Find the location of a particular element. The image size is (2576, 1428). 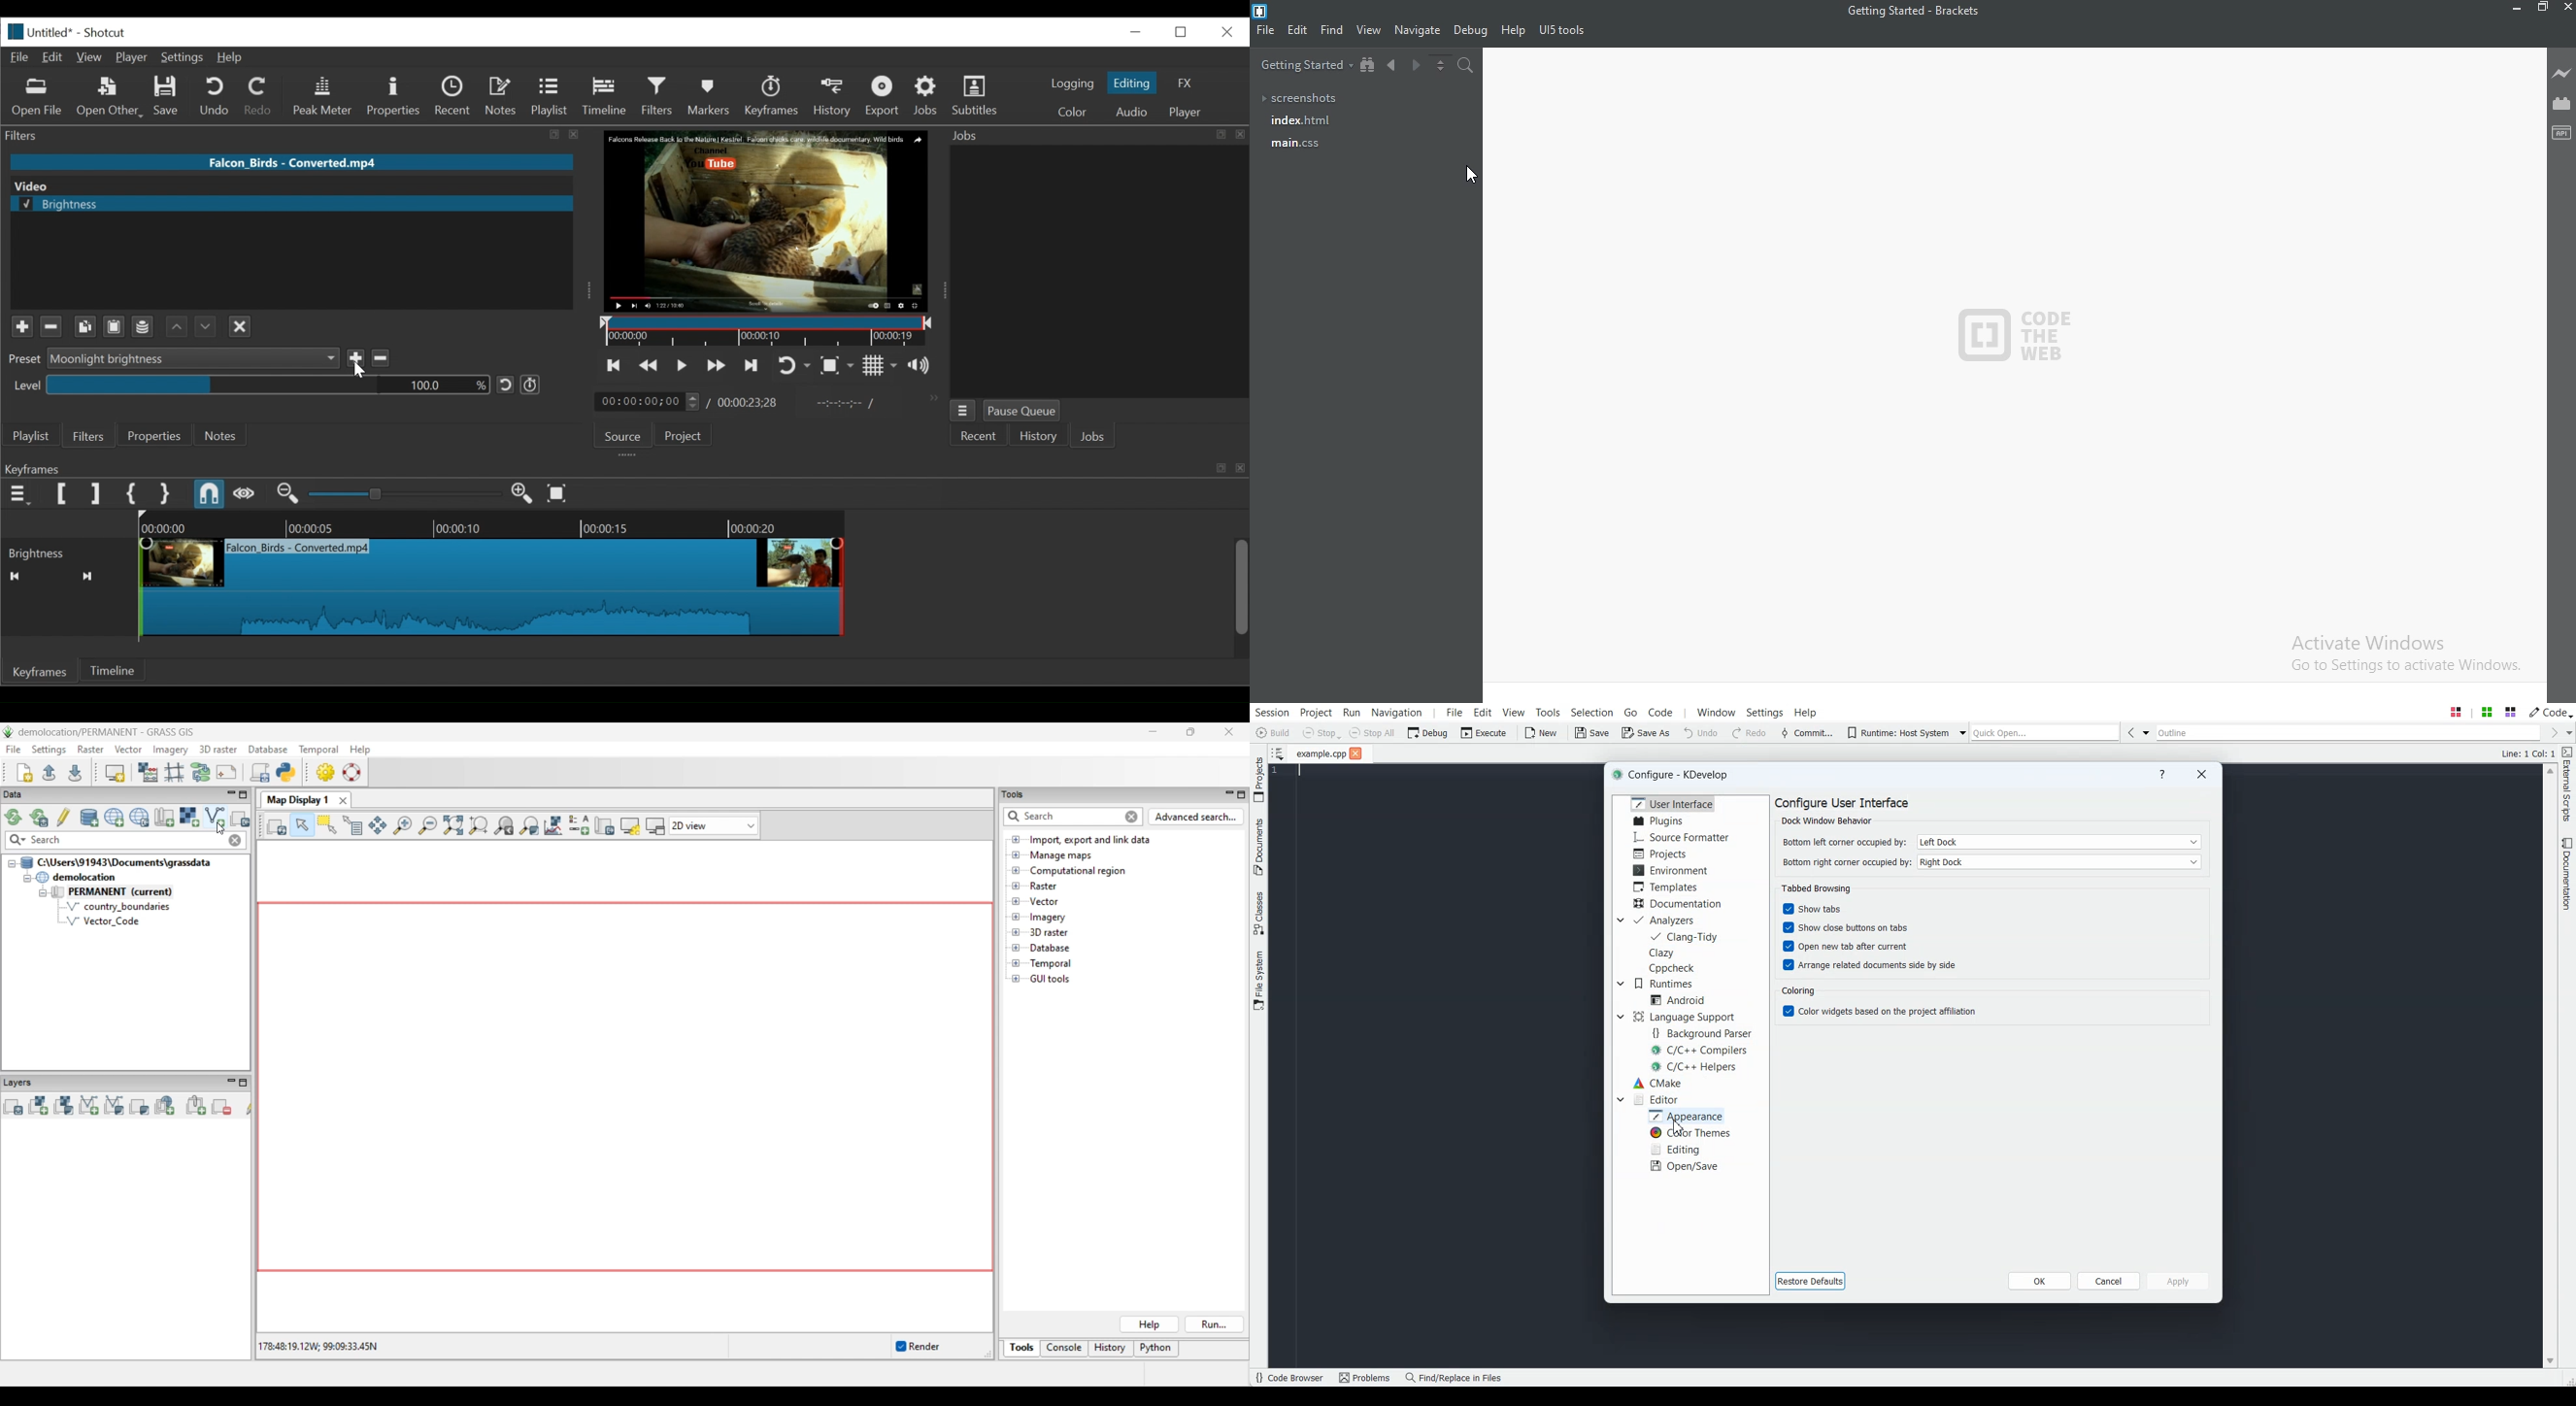

Scroll down is located at coordinates (2550, 1362).